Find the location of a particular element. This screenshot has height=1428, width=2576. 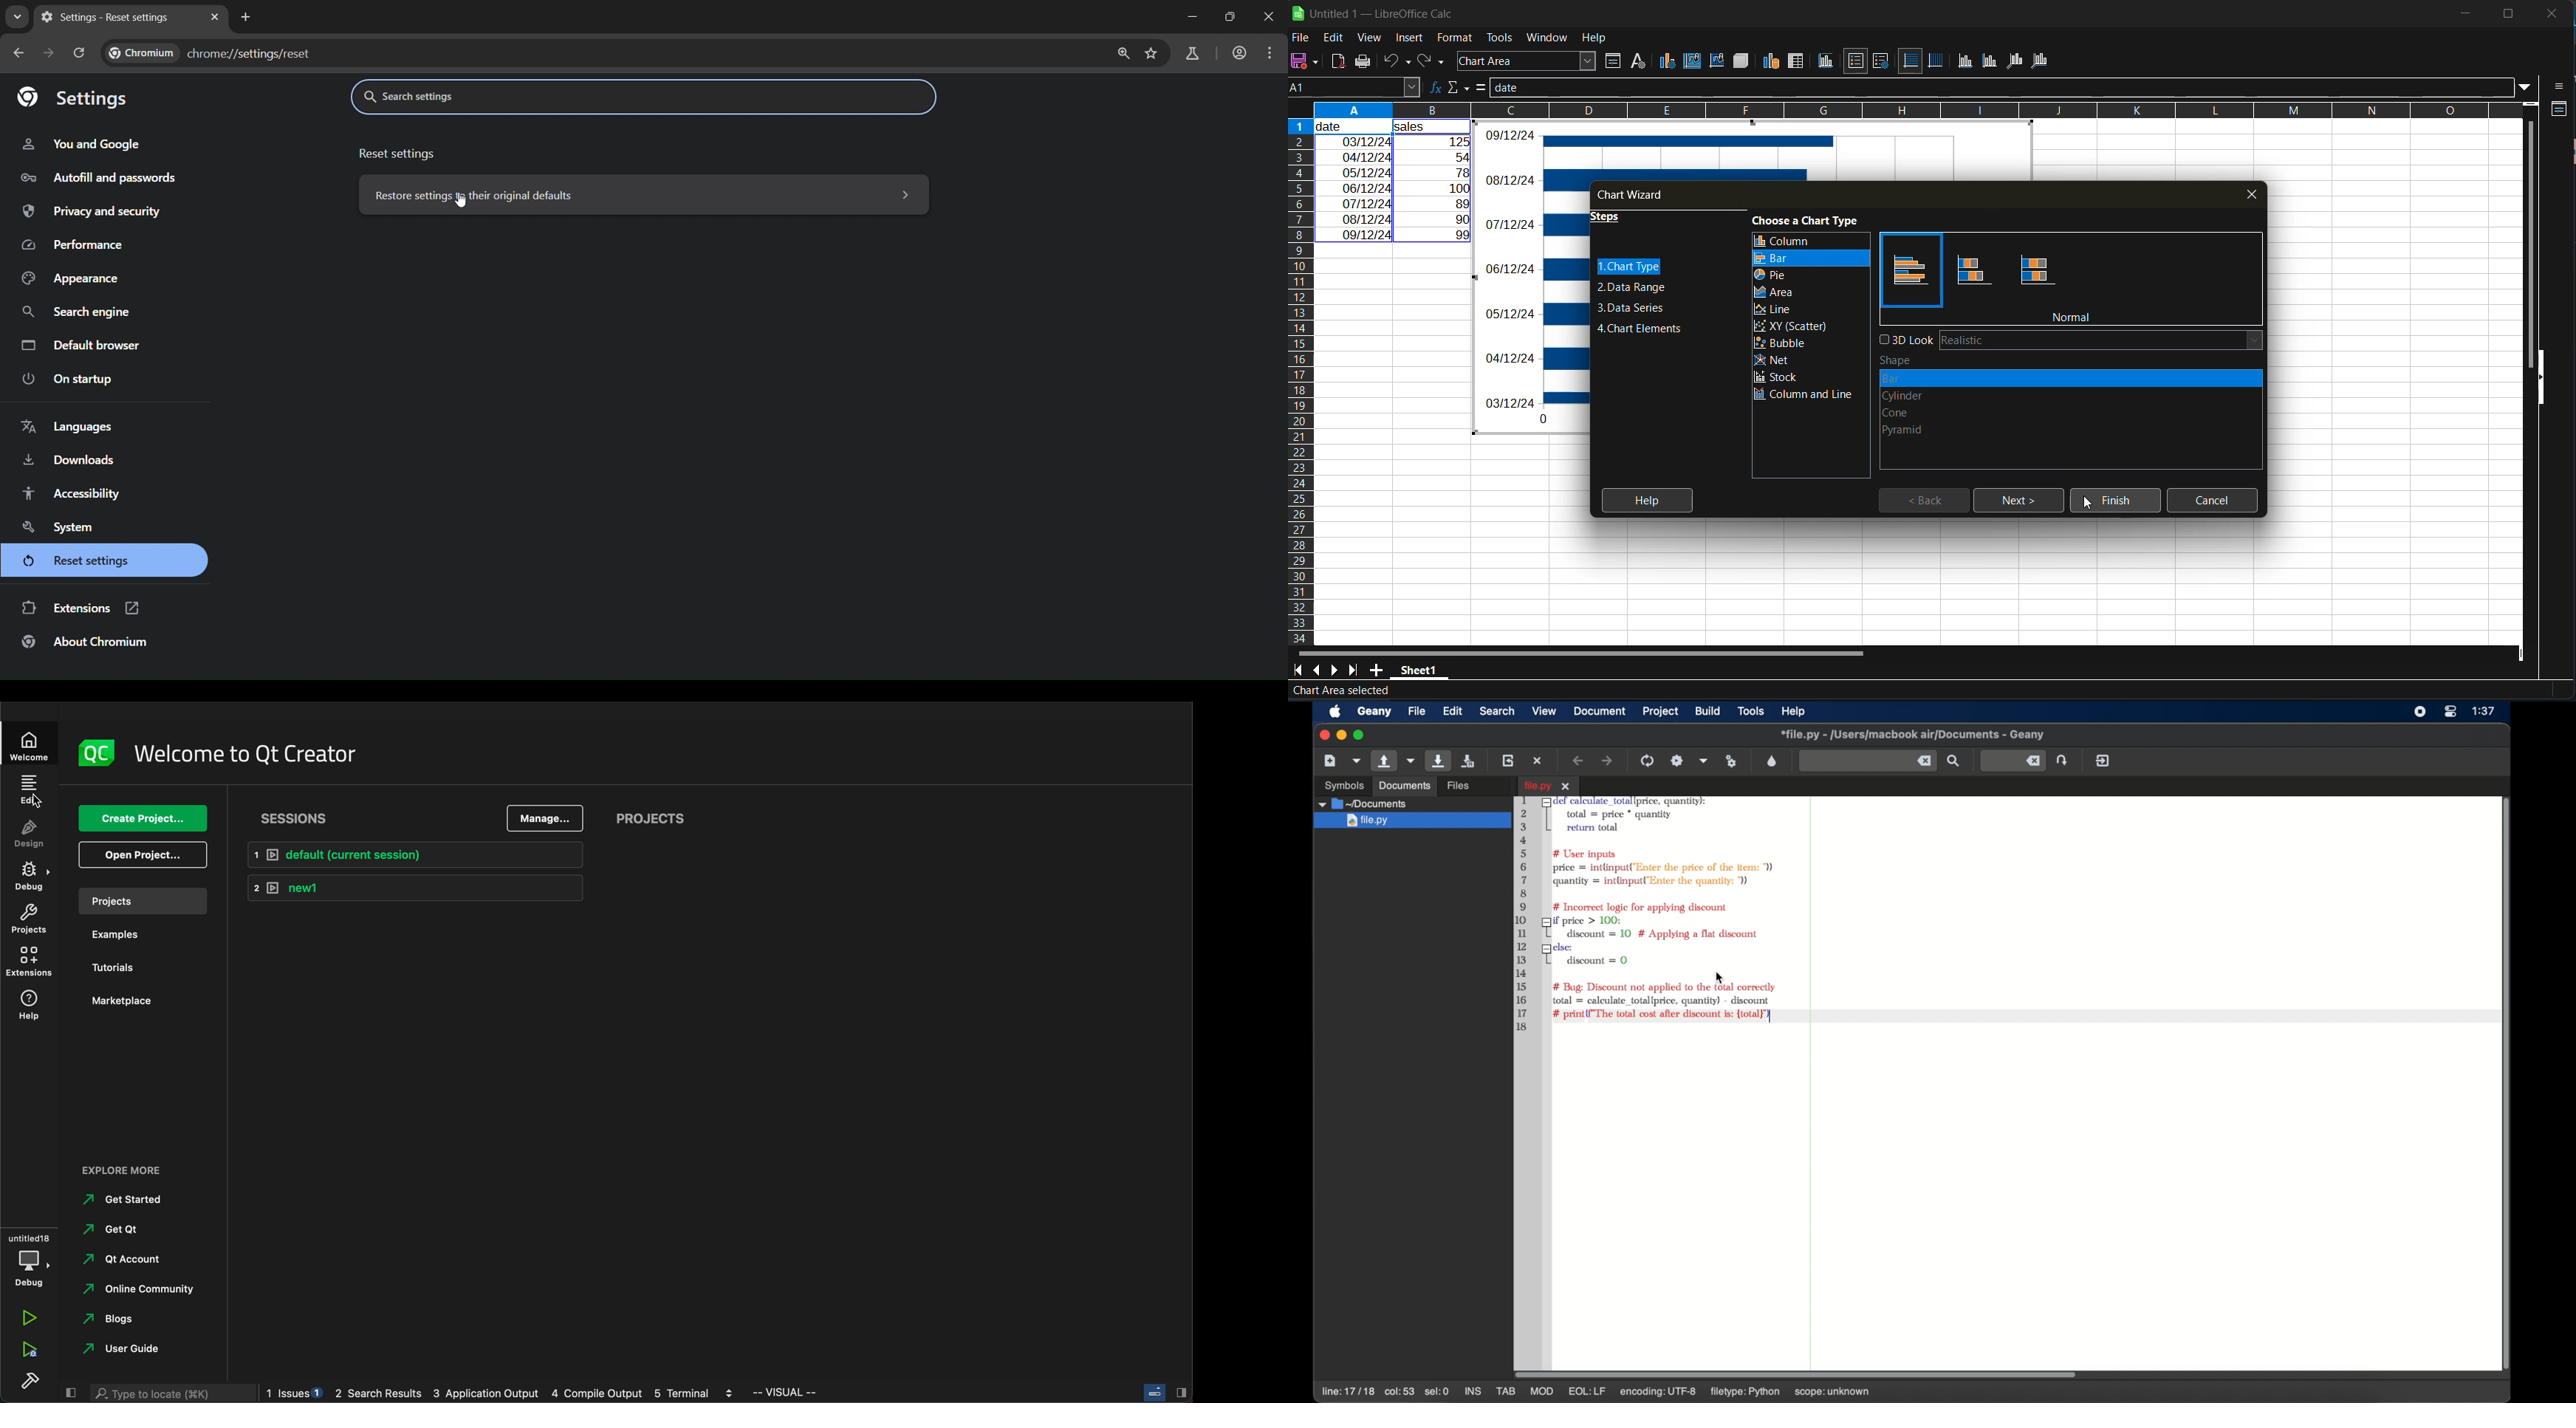

maximize is located at coordinates (2504, 13).